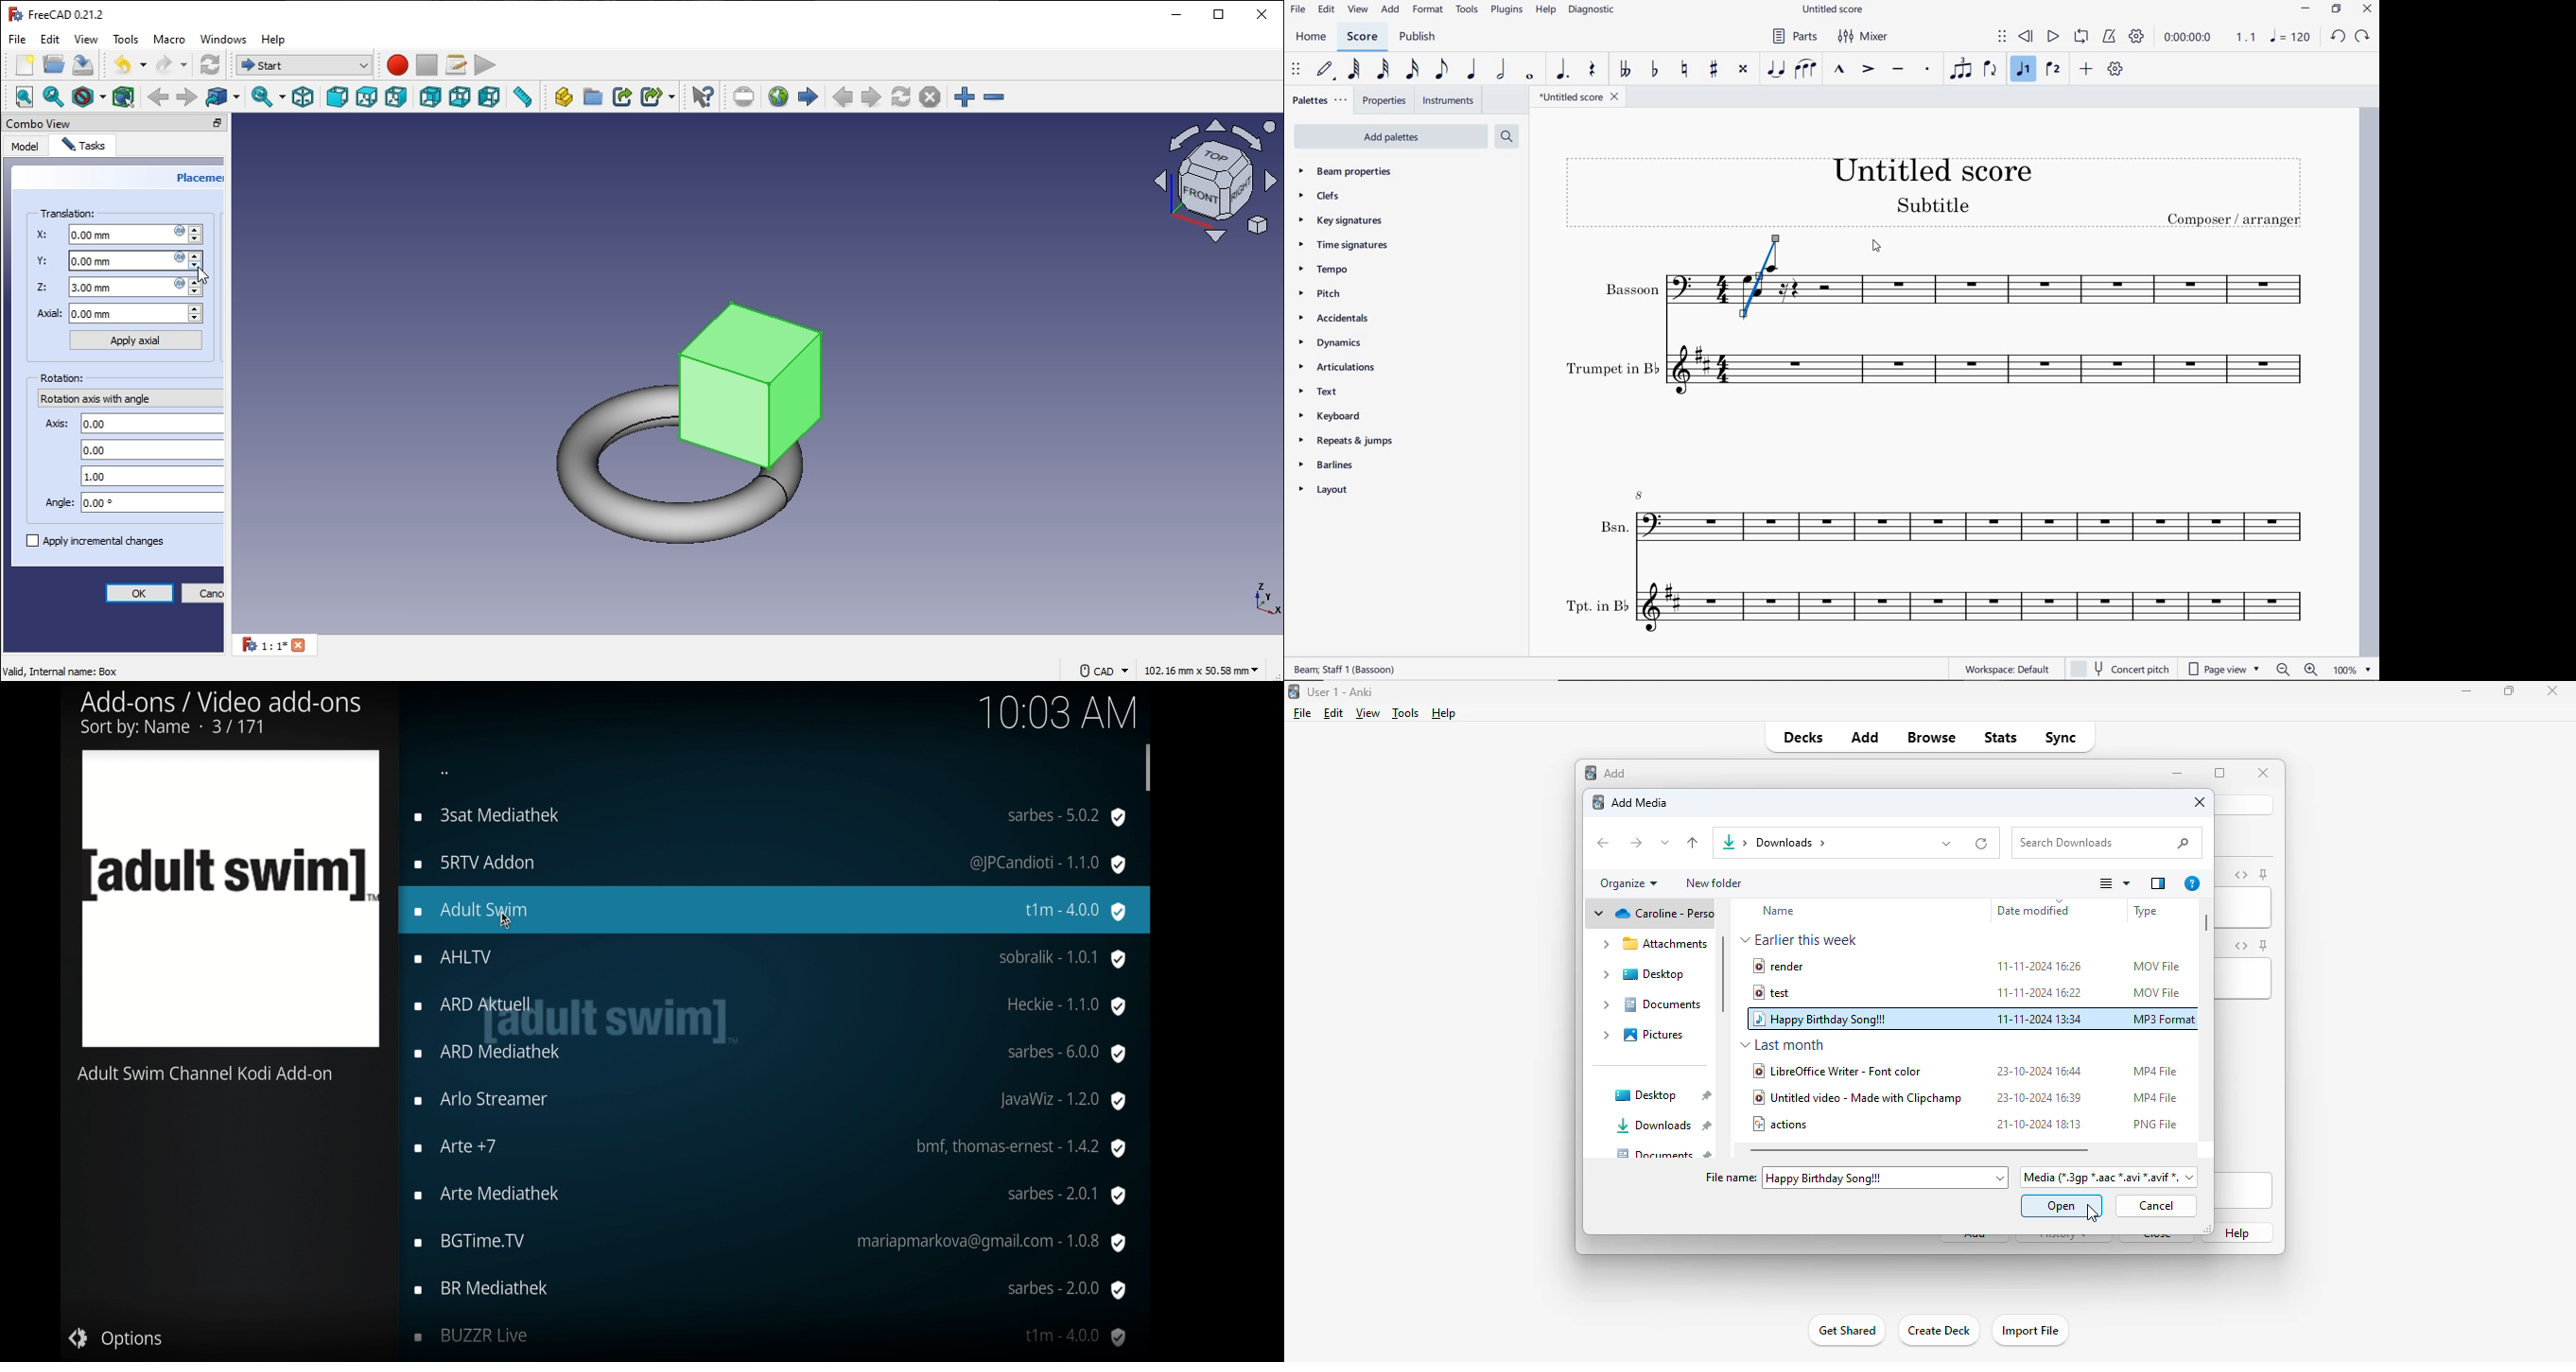 Image resolution: width=2576 pixels, height=1372 pixels. Describe the element at coordinates (120, 314) in the screenshot. I see `axial` at that location.